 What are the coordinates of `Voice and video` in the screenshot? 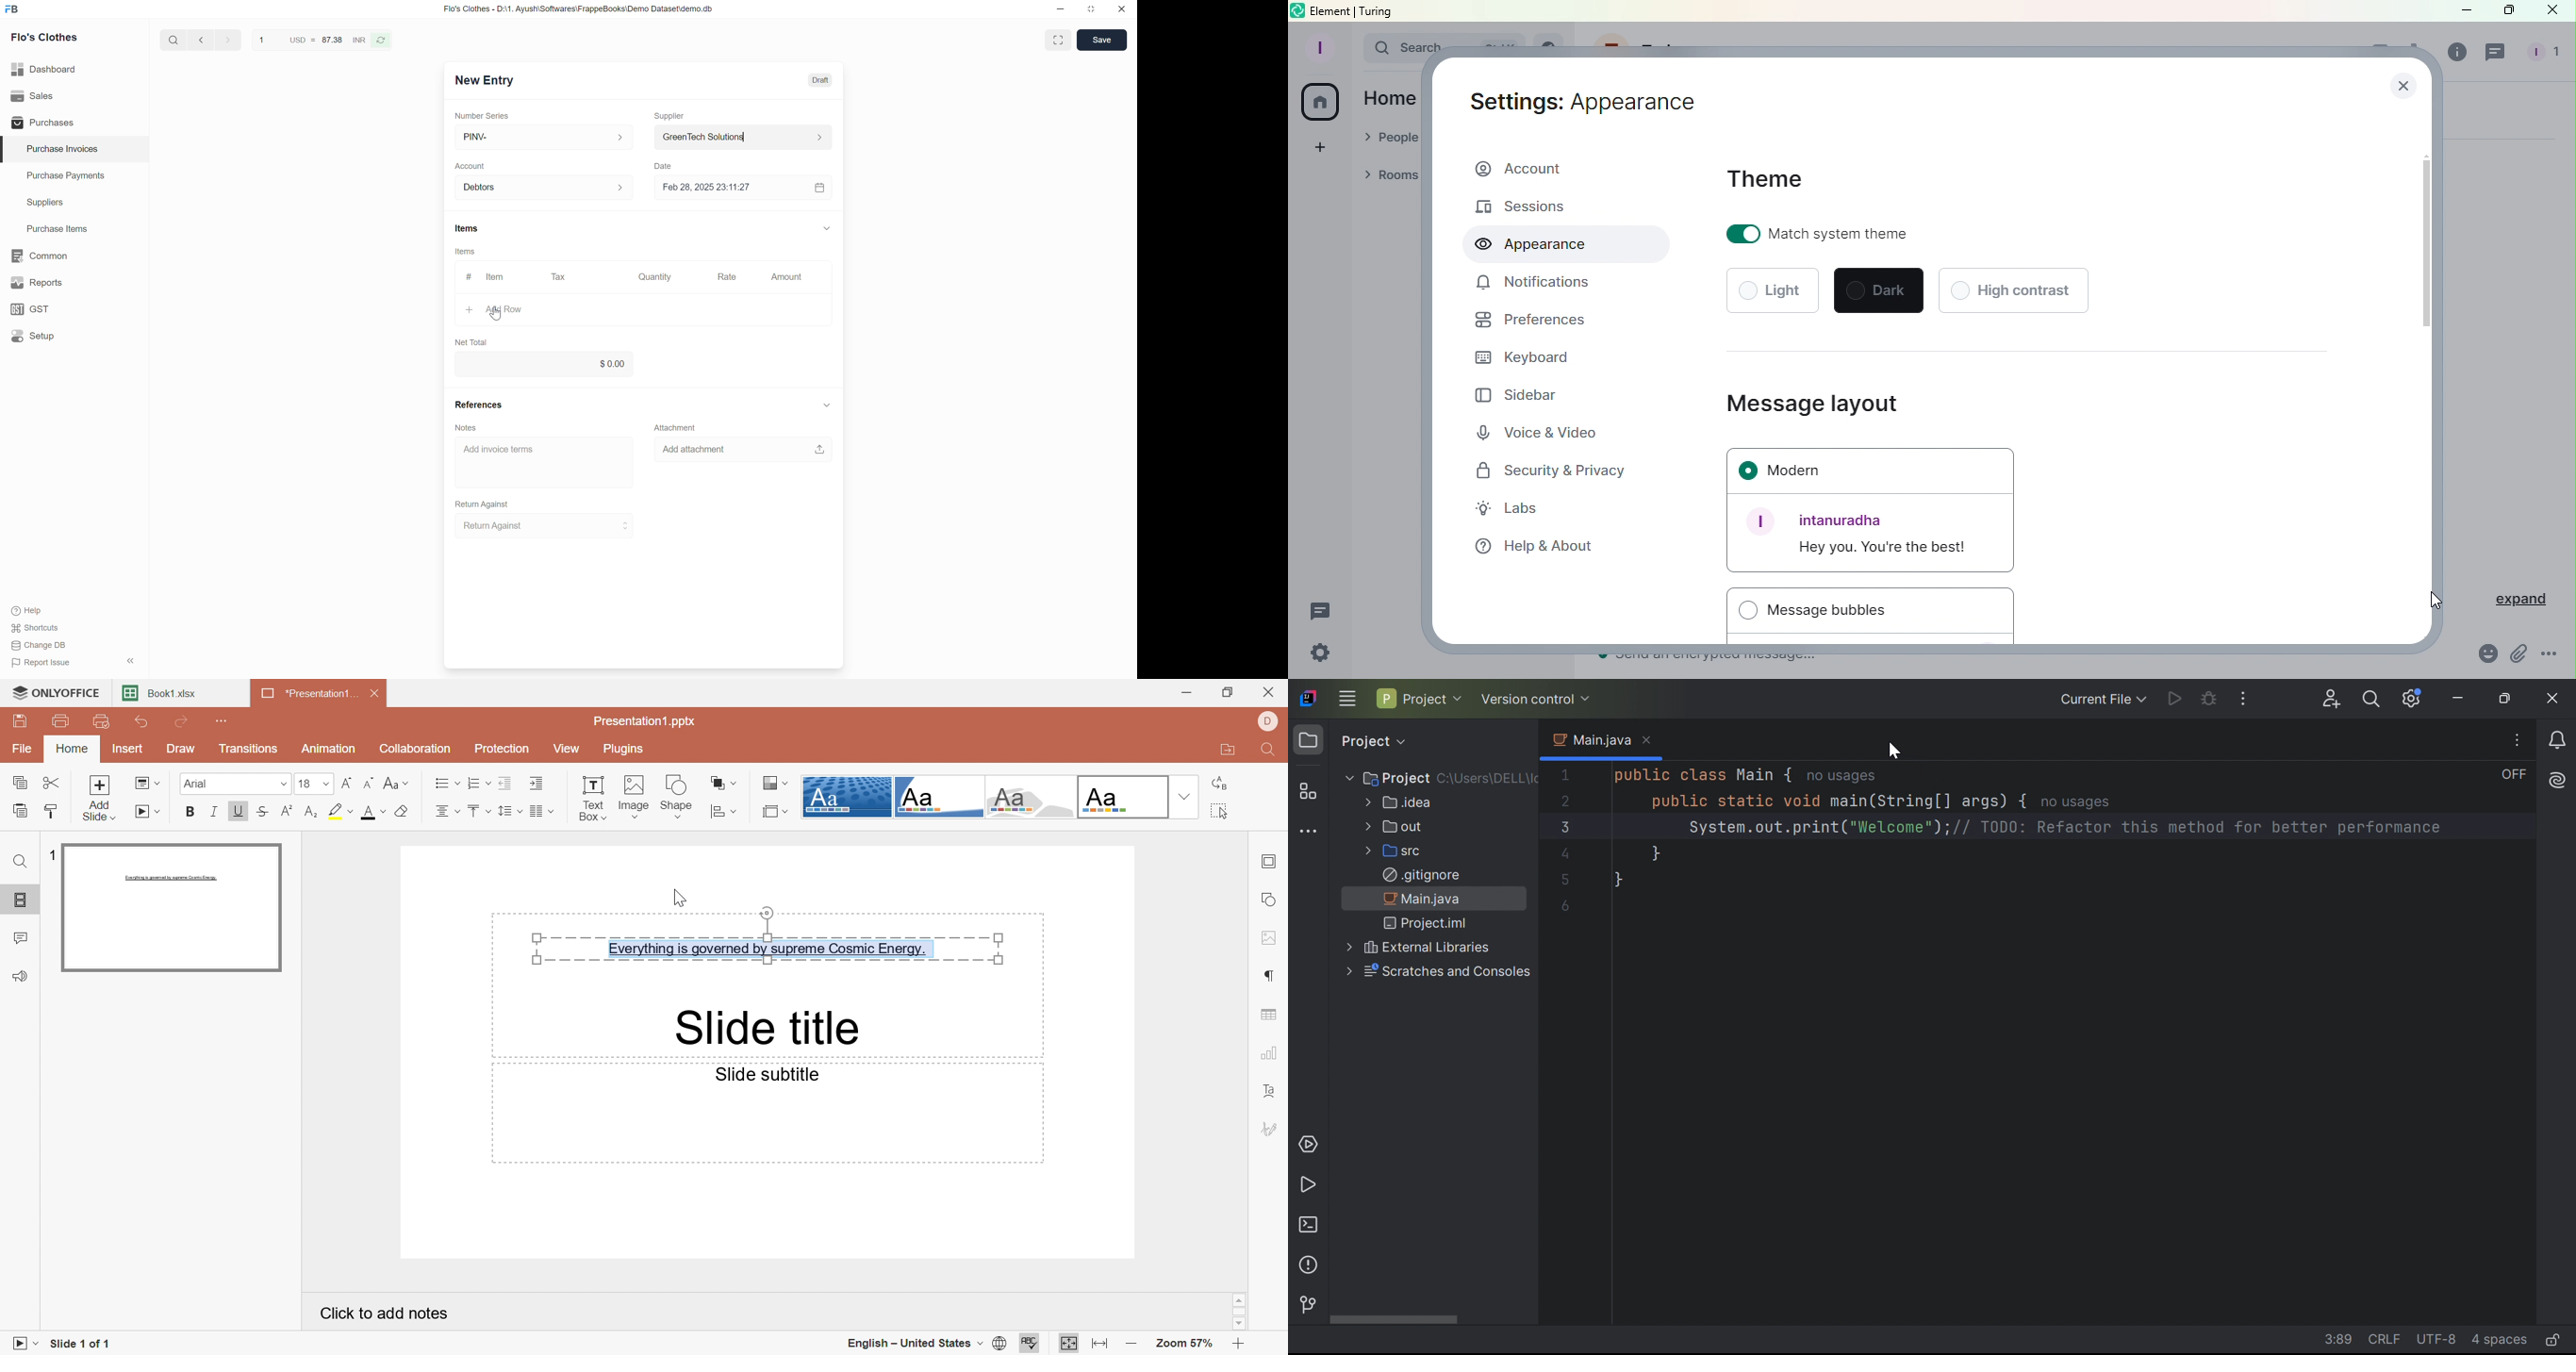 It's located at (1544, 434).